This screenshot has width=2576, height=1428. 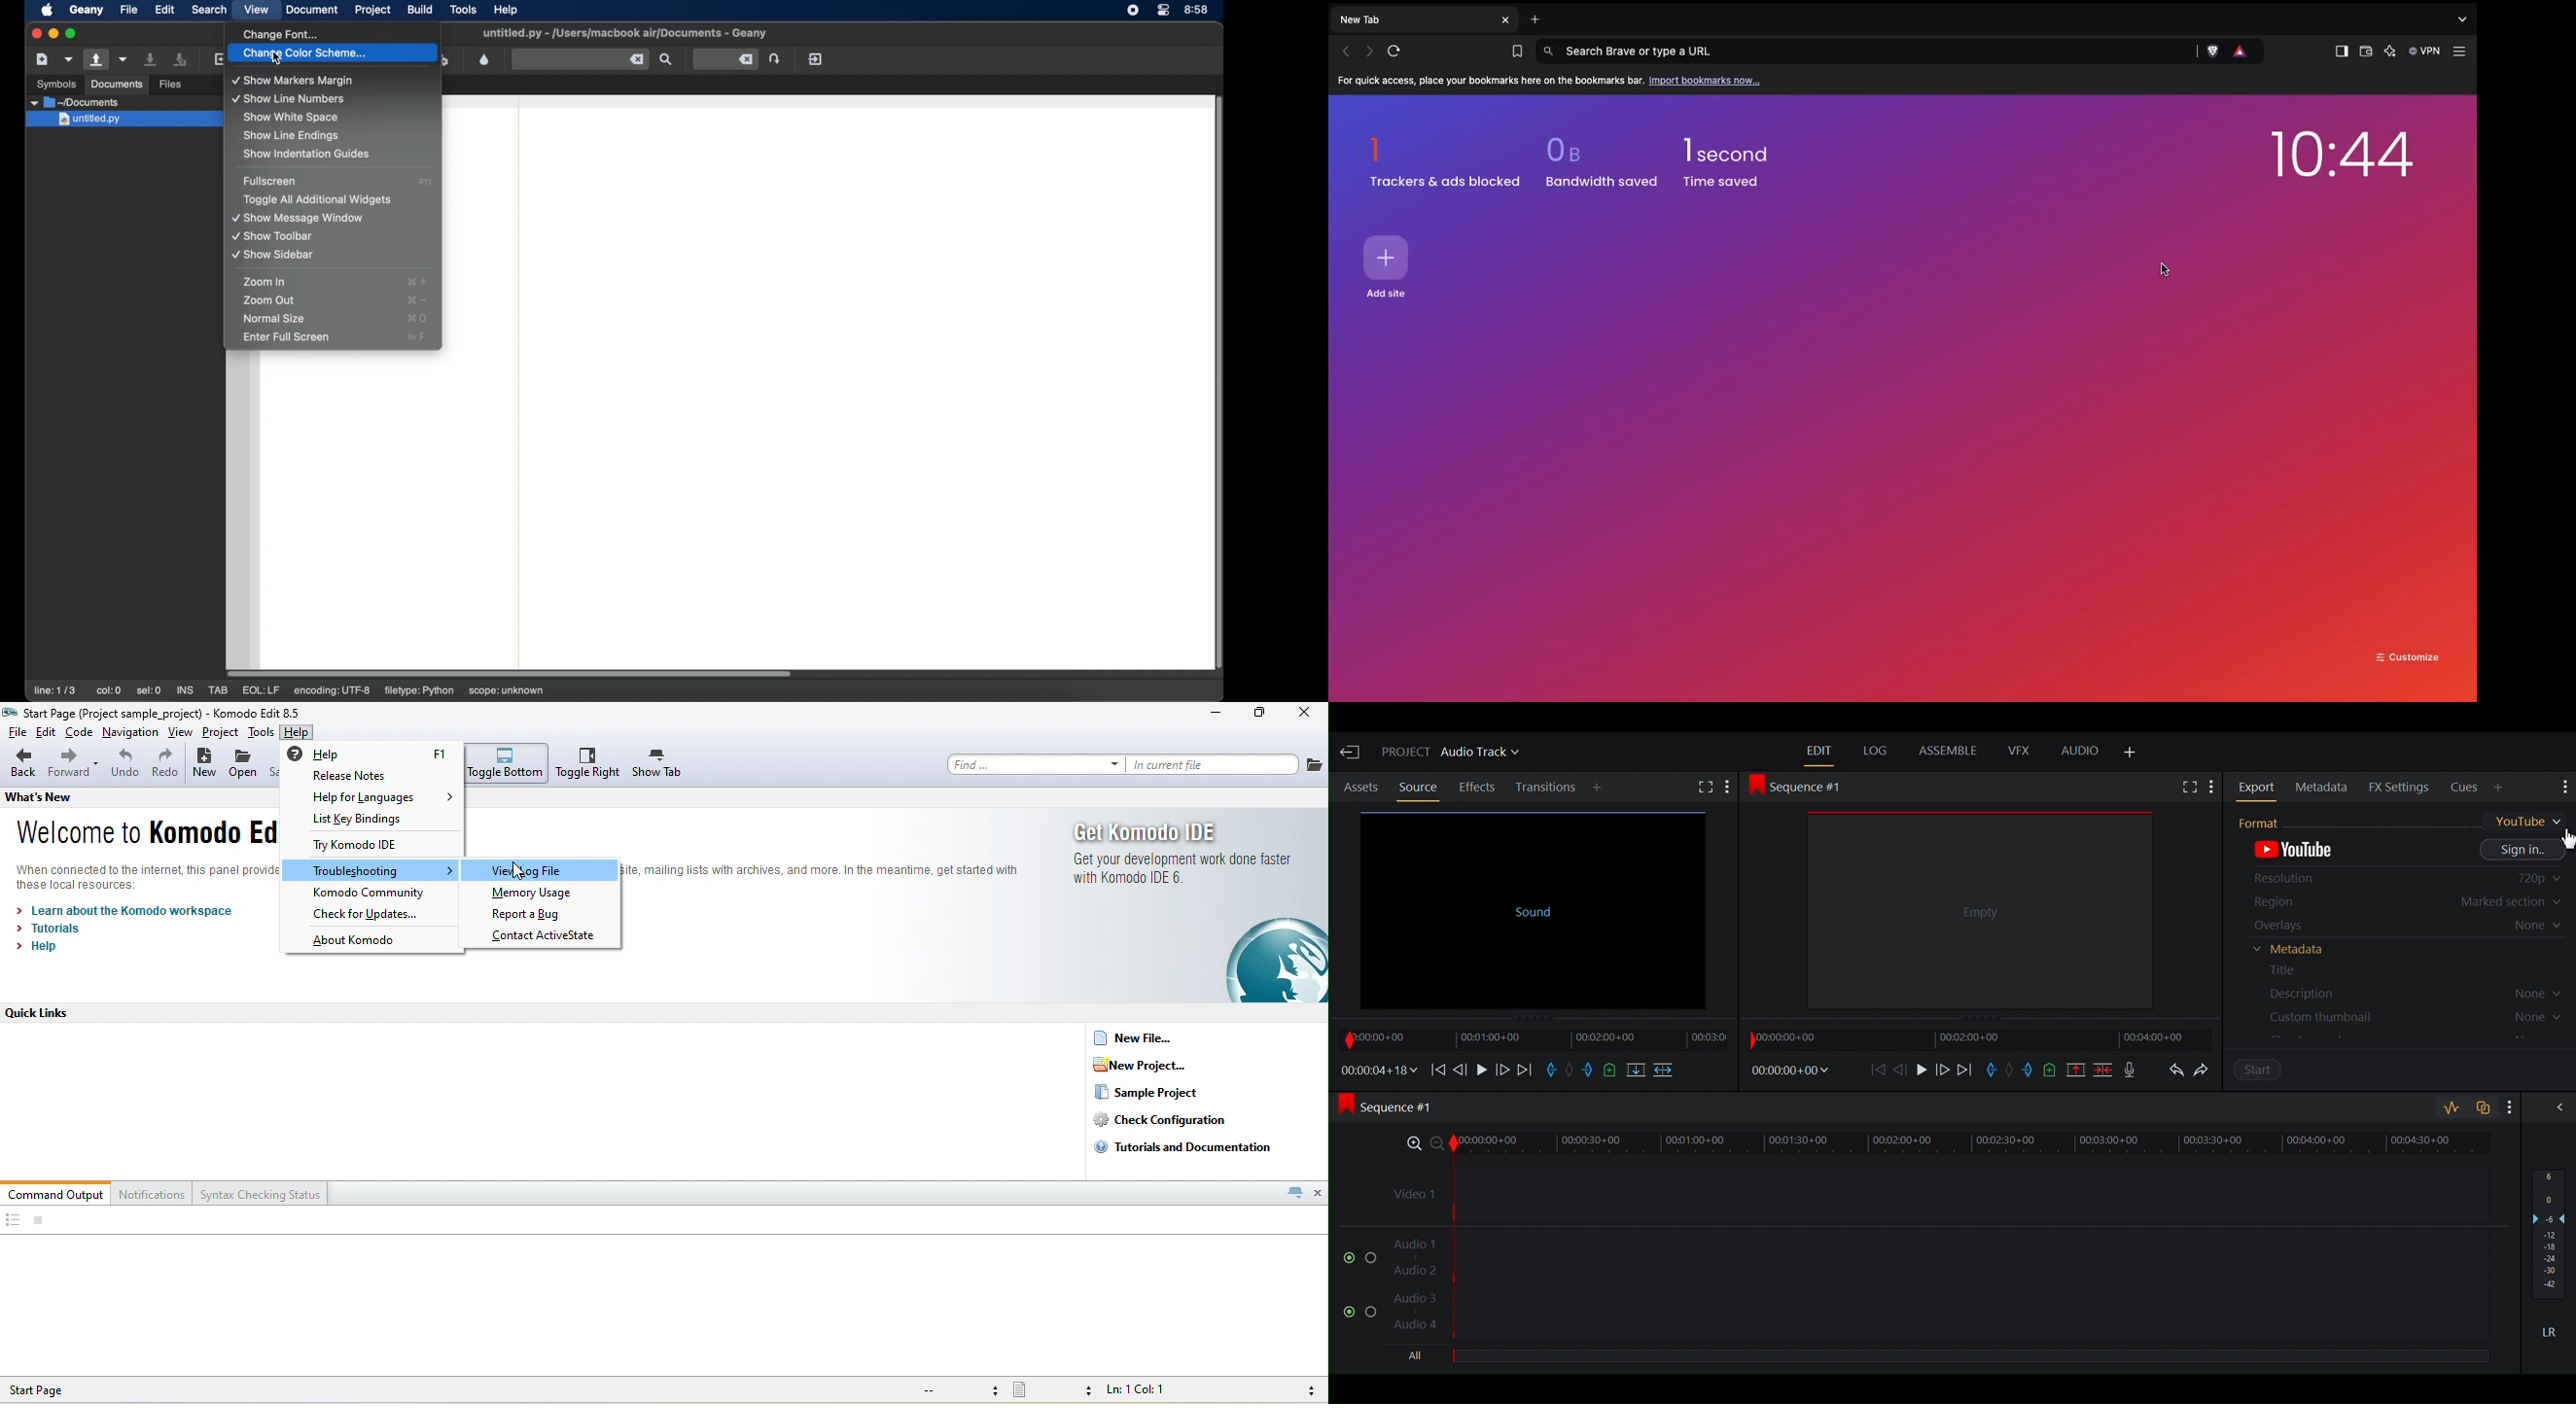 I want to click on fullscreen, so click(x=269, y=181).